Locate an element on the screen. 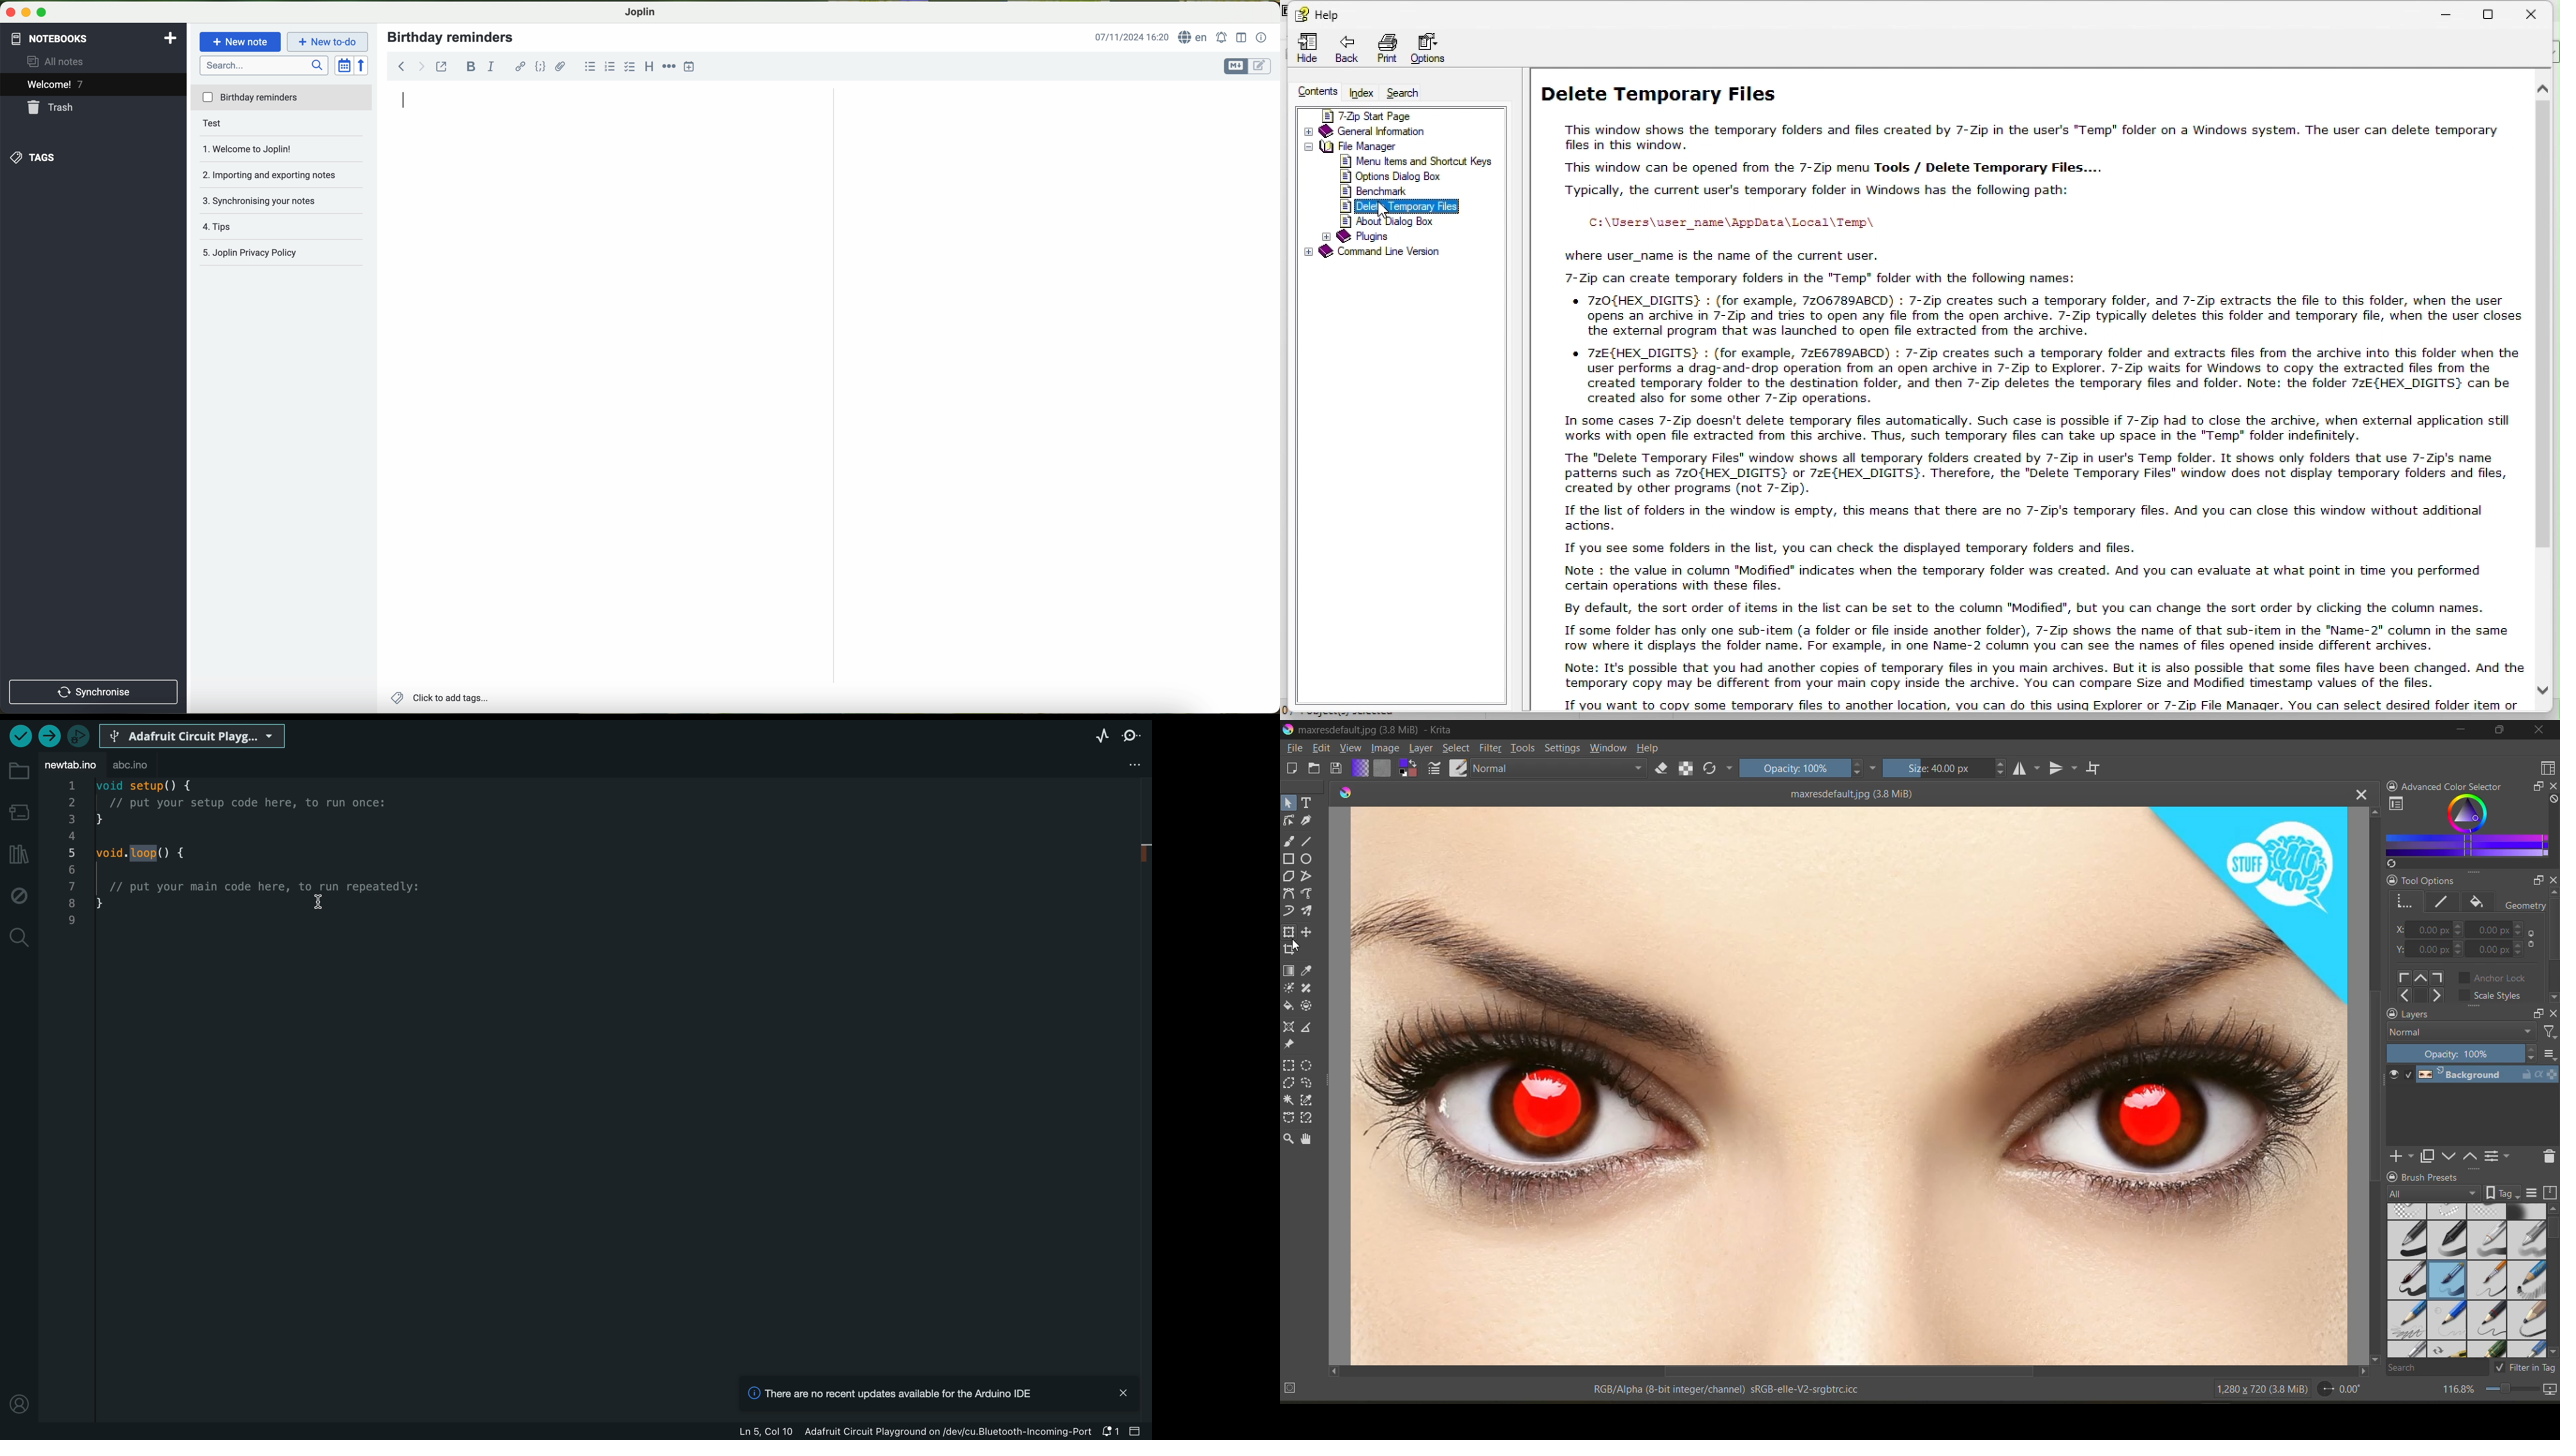 This screenshot has width=2576, height=1456. tool is located at coordinates (1289, 894).